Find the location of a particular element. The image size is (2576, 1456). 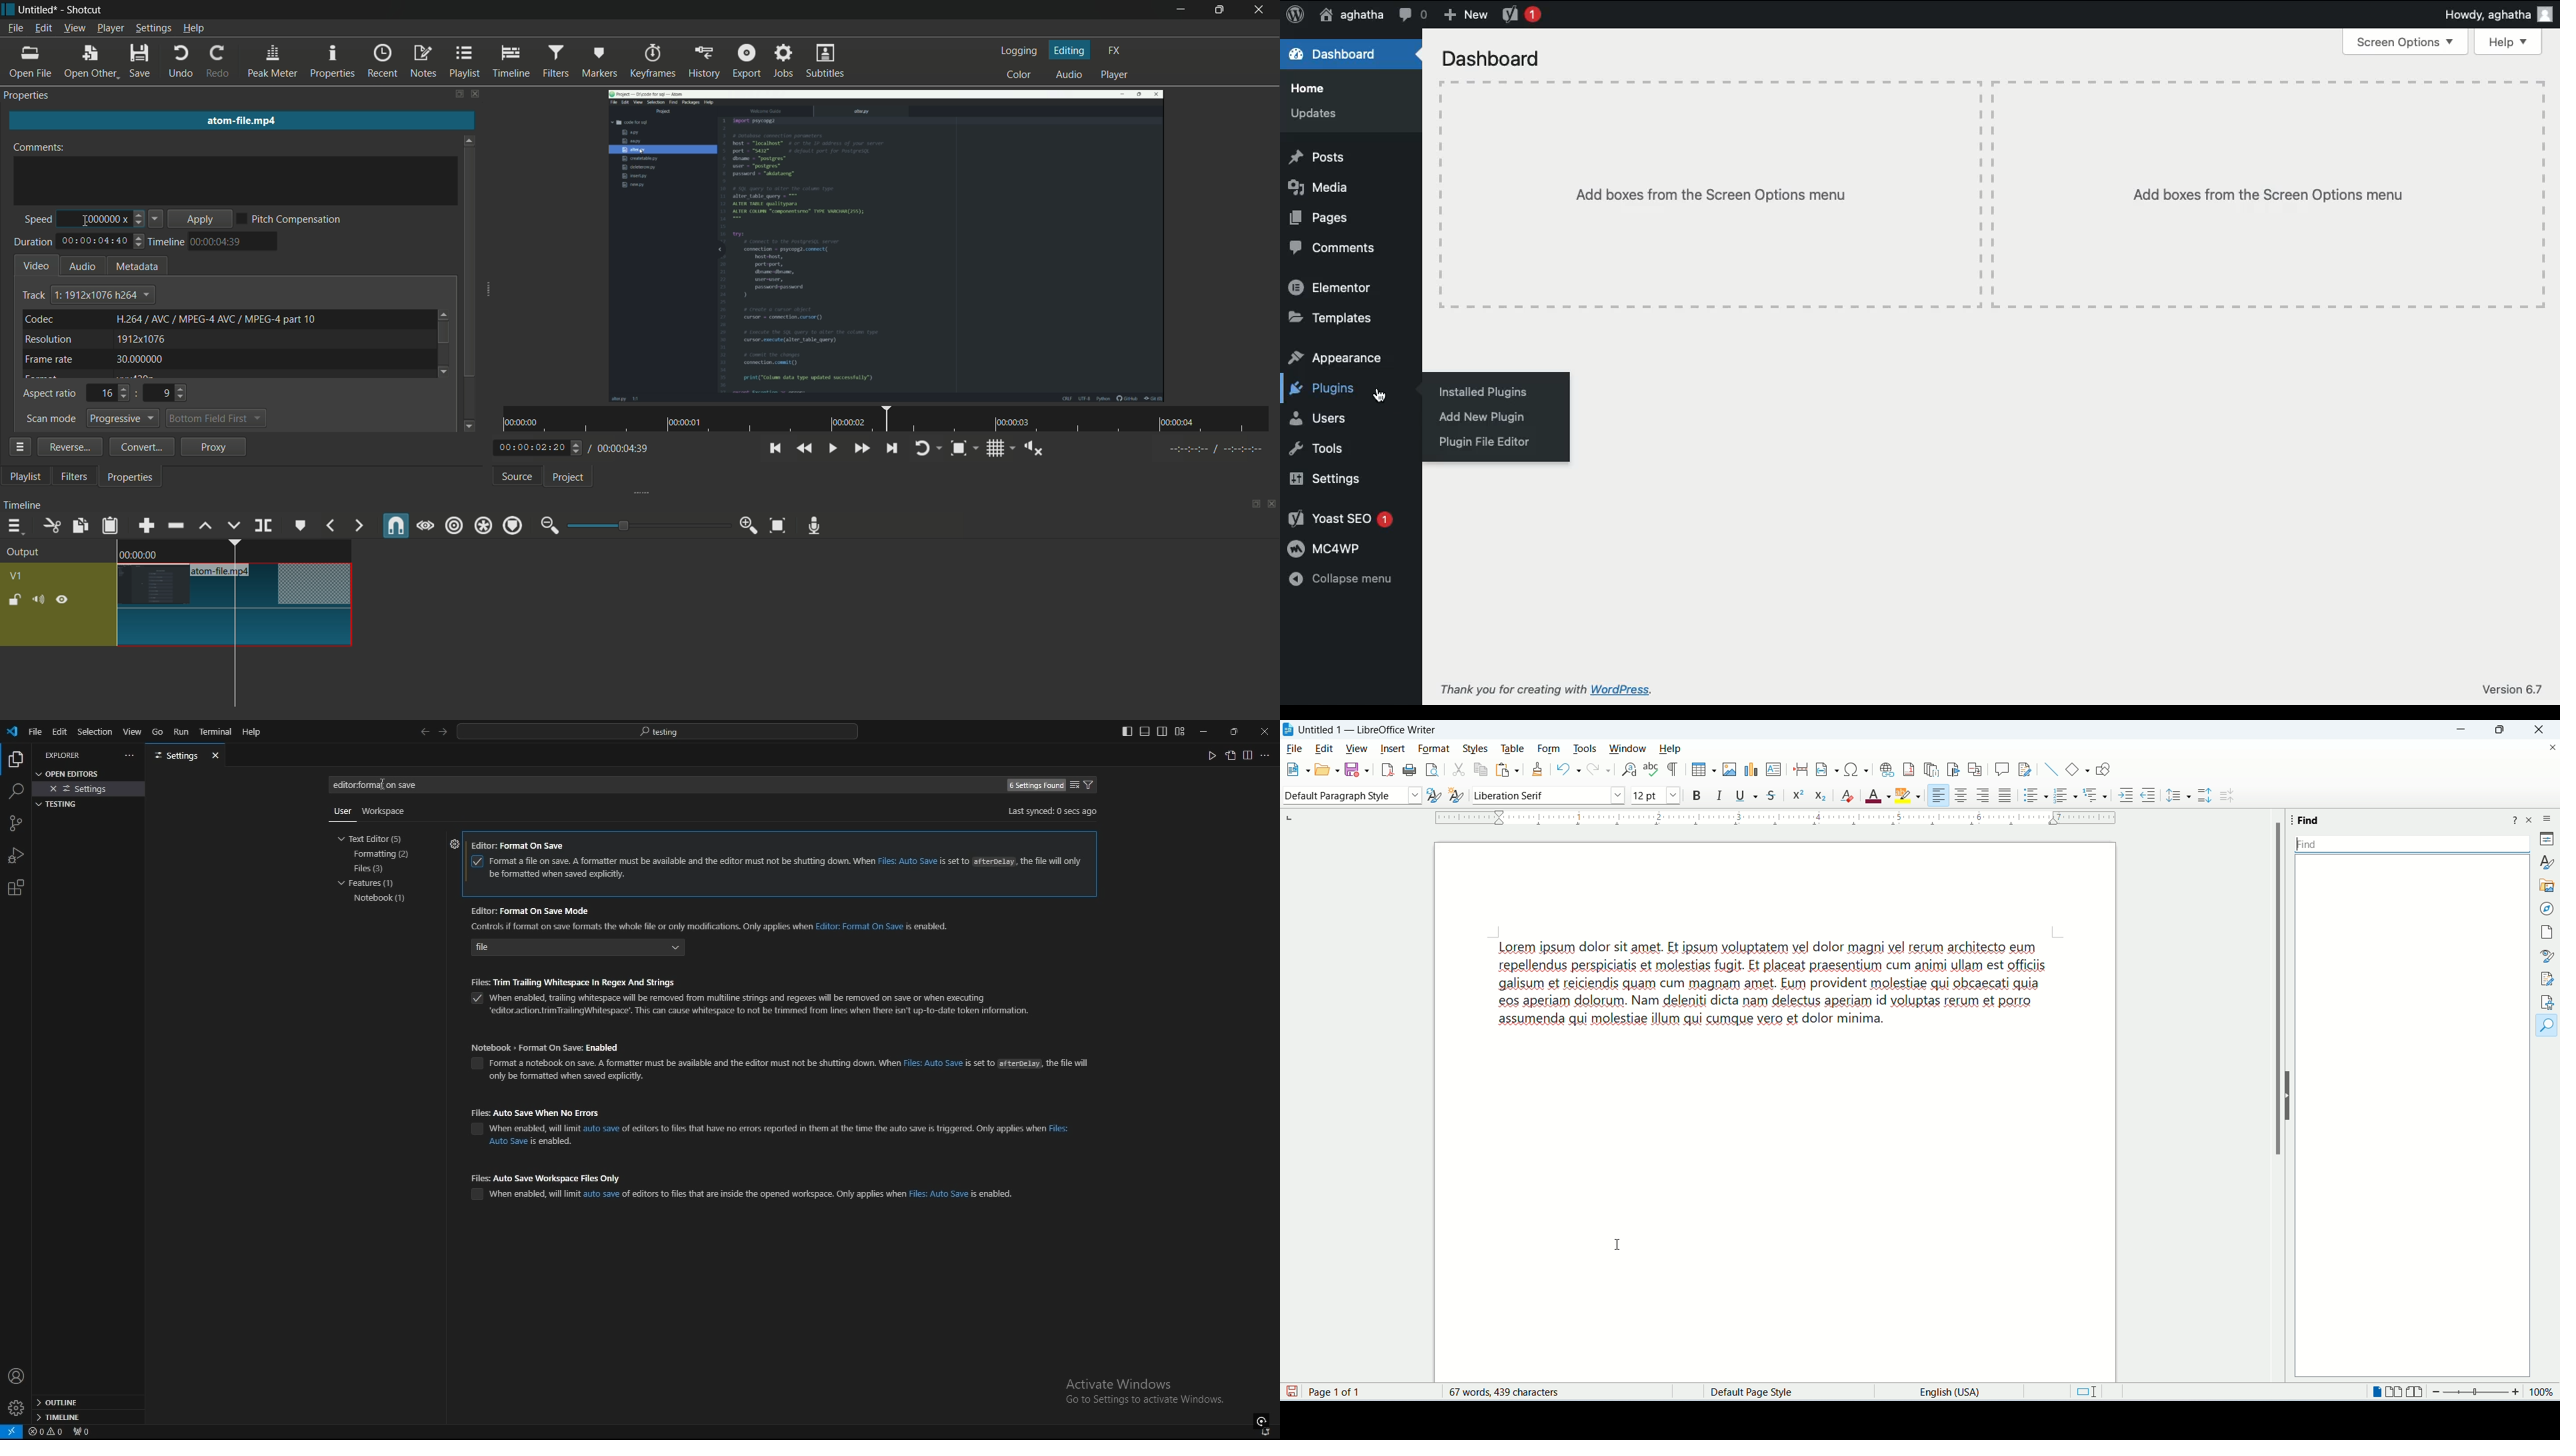

filters is located at coordinates (556, 61).